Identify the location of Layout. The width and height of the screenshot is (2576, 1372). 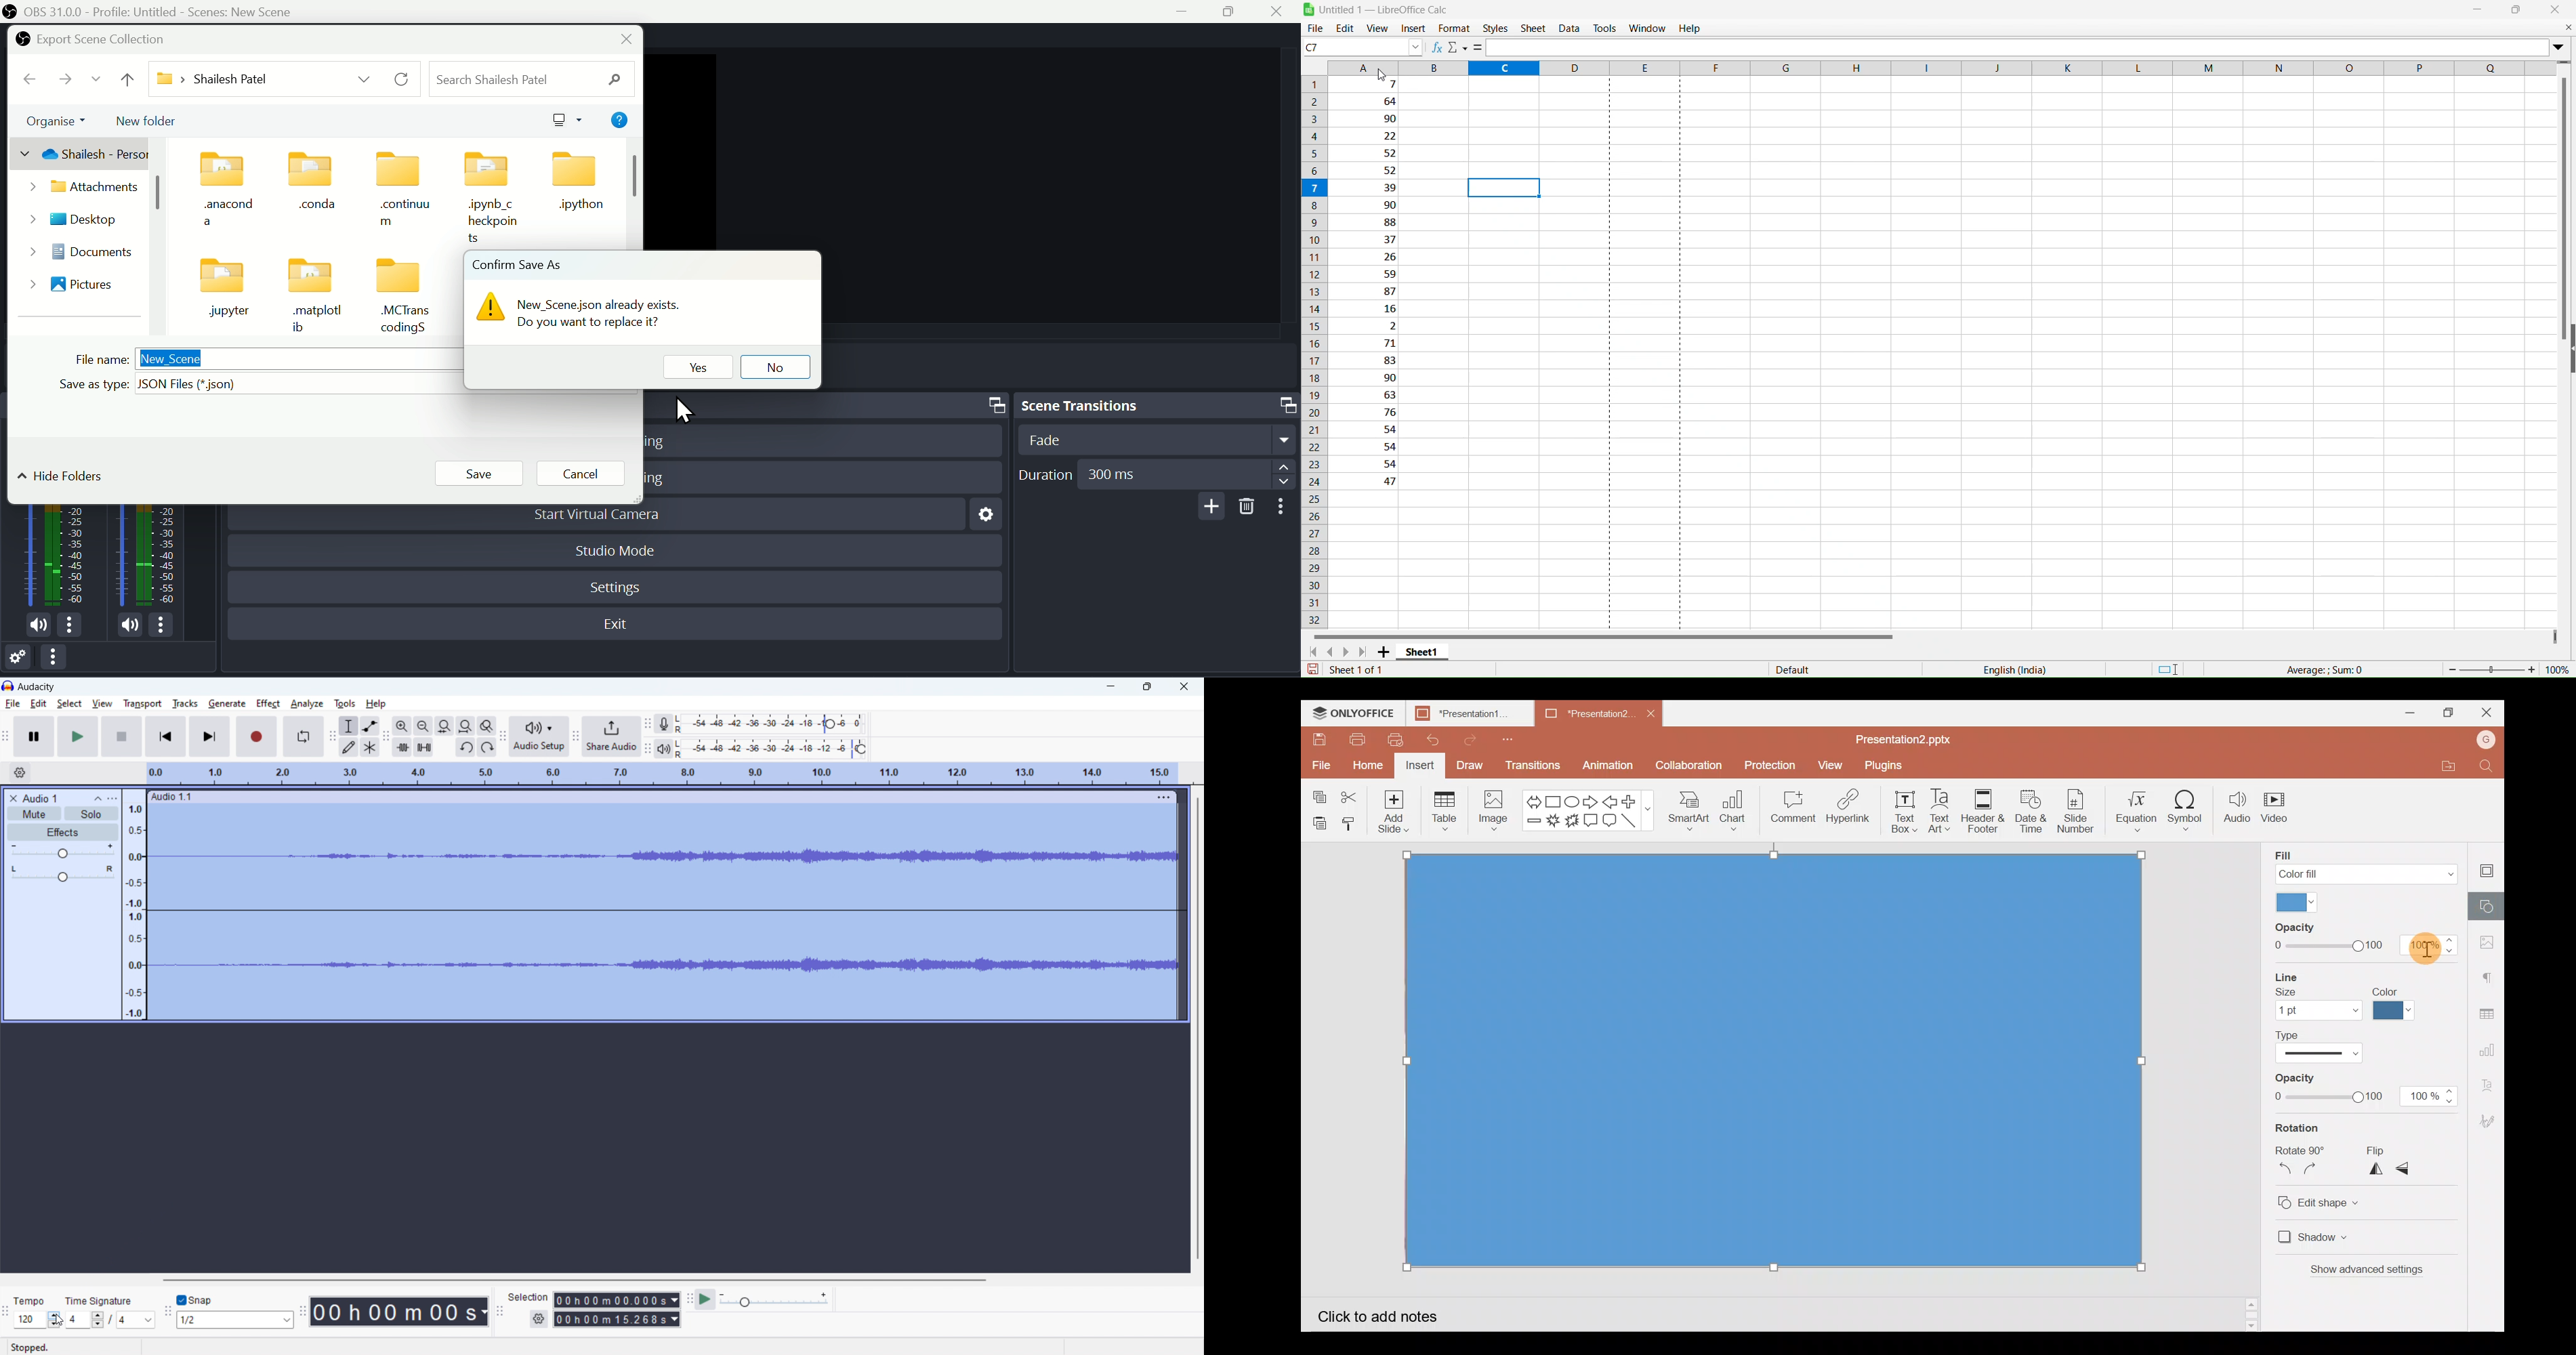
(2169, 668).